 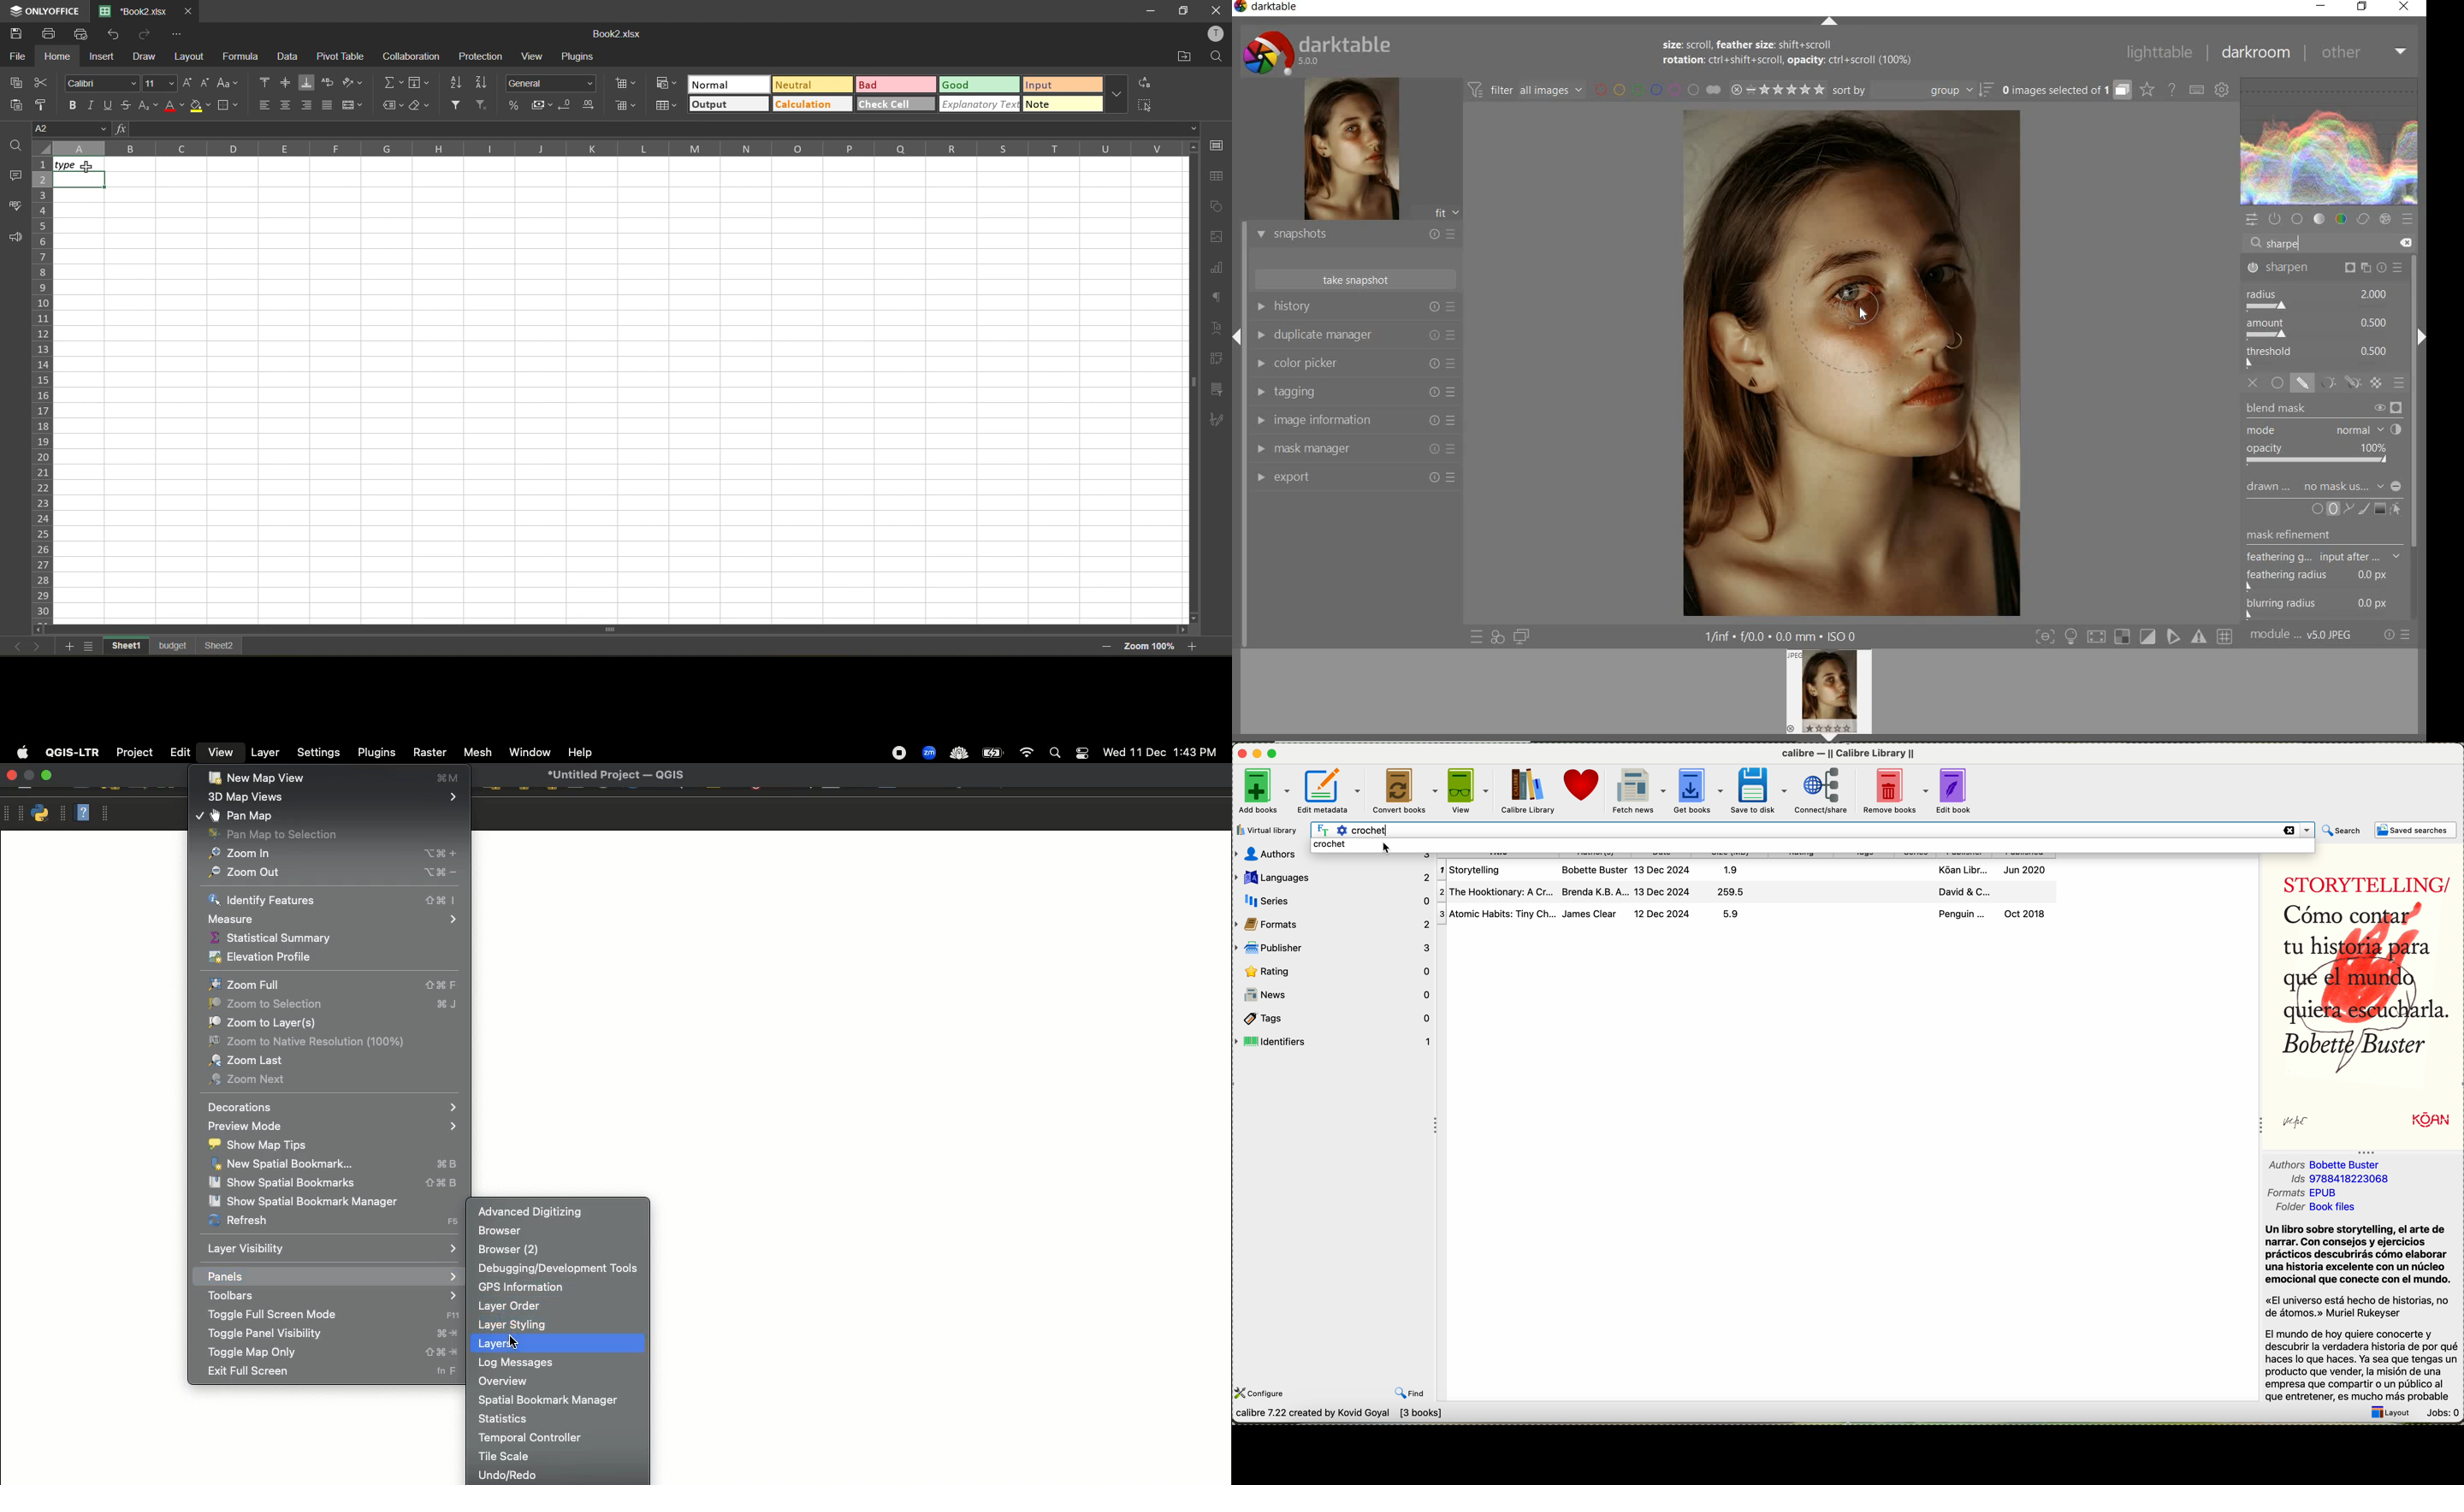 I want to click on quick access panel, so click(x=2253, y=220).